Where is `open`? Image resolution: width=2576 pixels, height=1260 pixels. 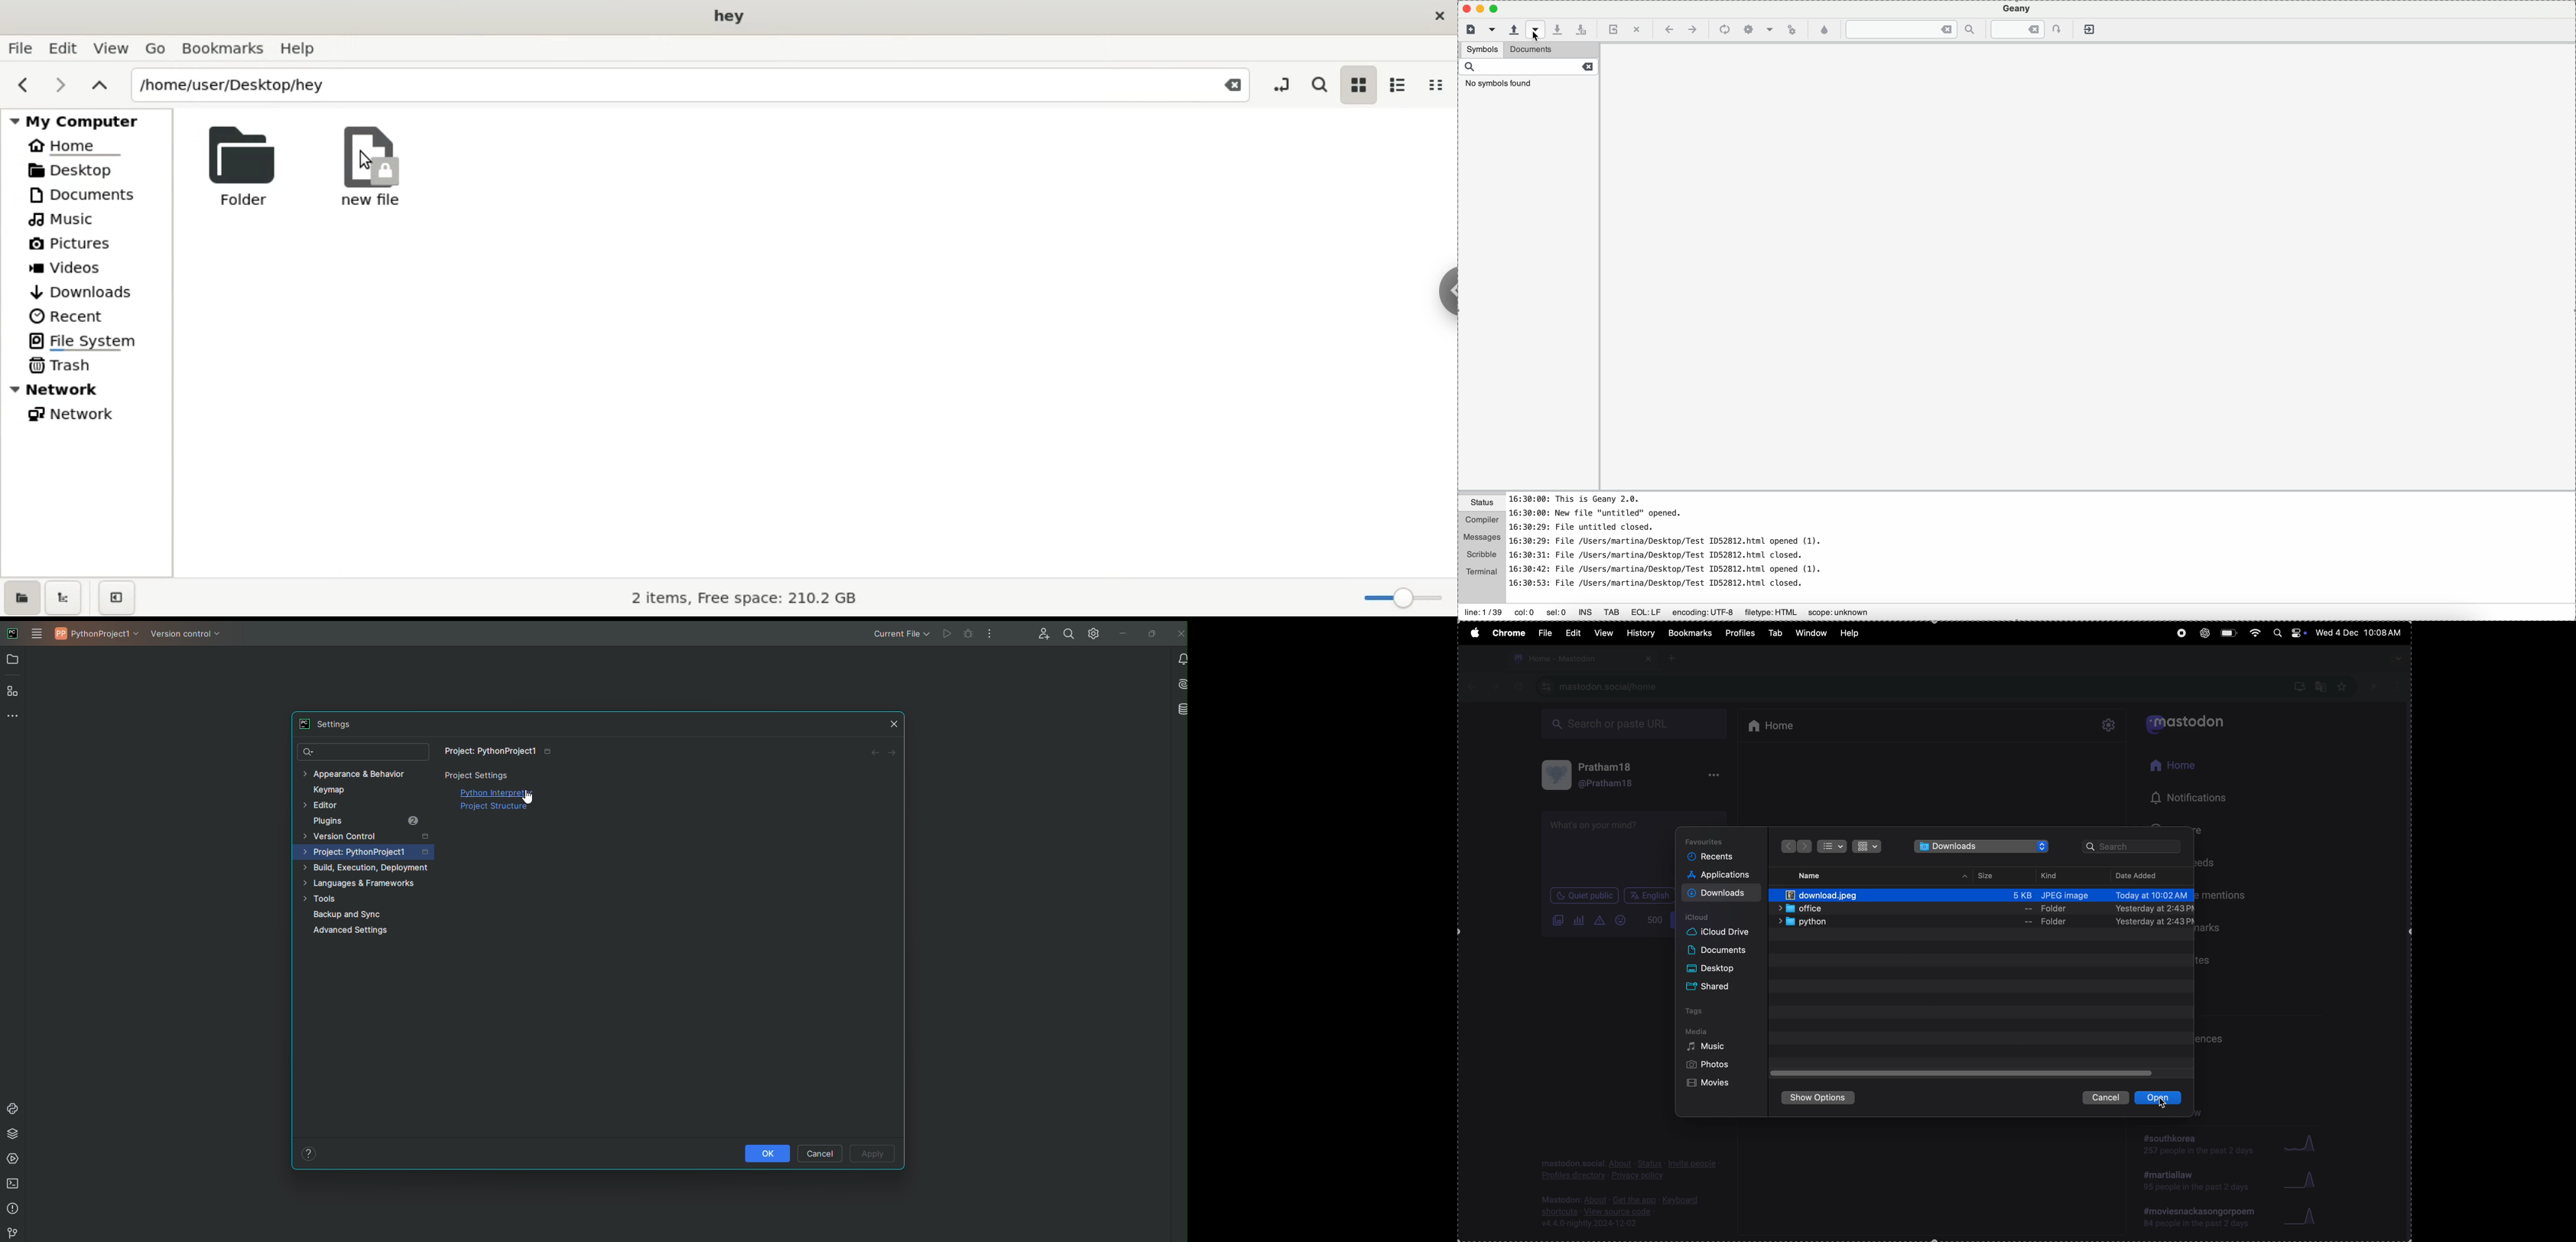 open is located at coordinates (2162, 1099).